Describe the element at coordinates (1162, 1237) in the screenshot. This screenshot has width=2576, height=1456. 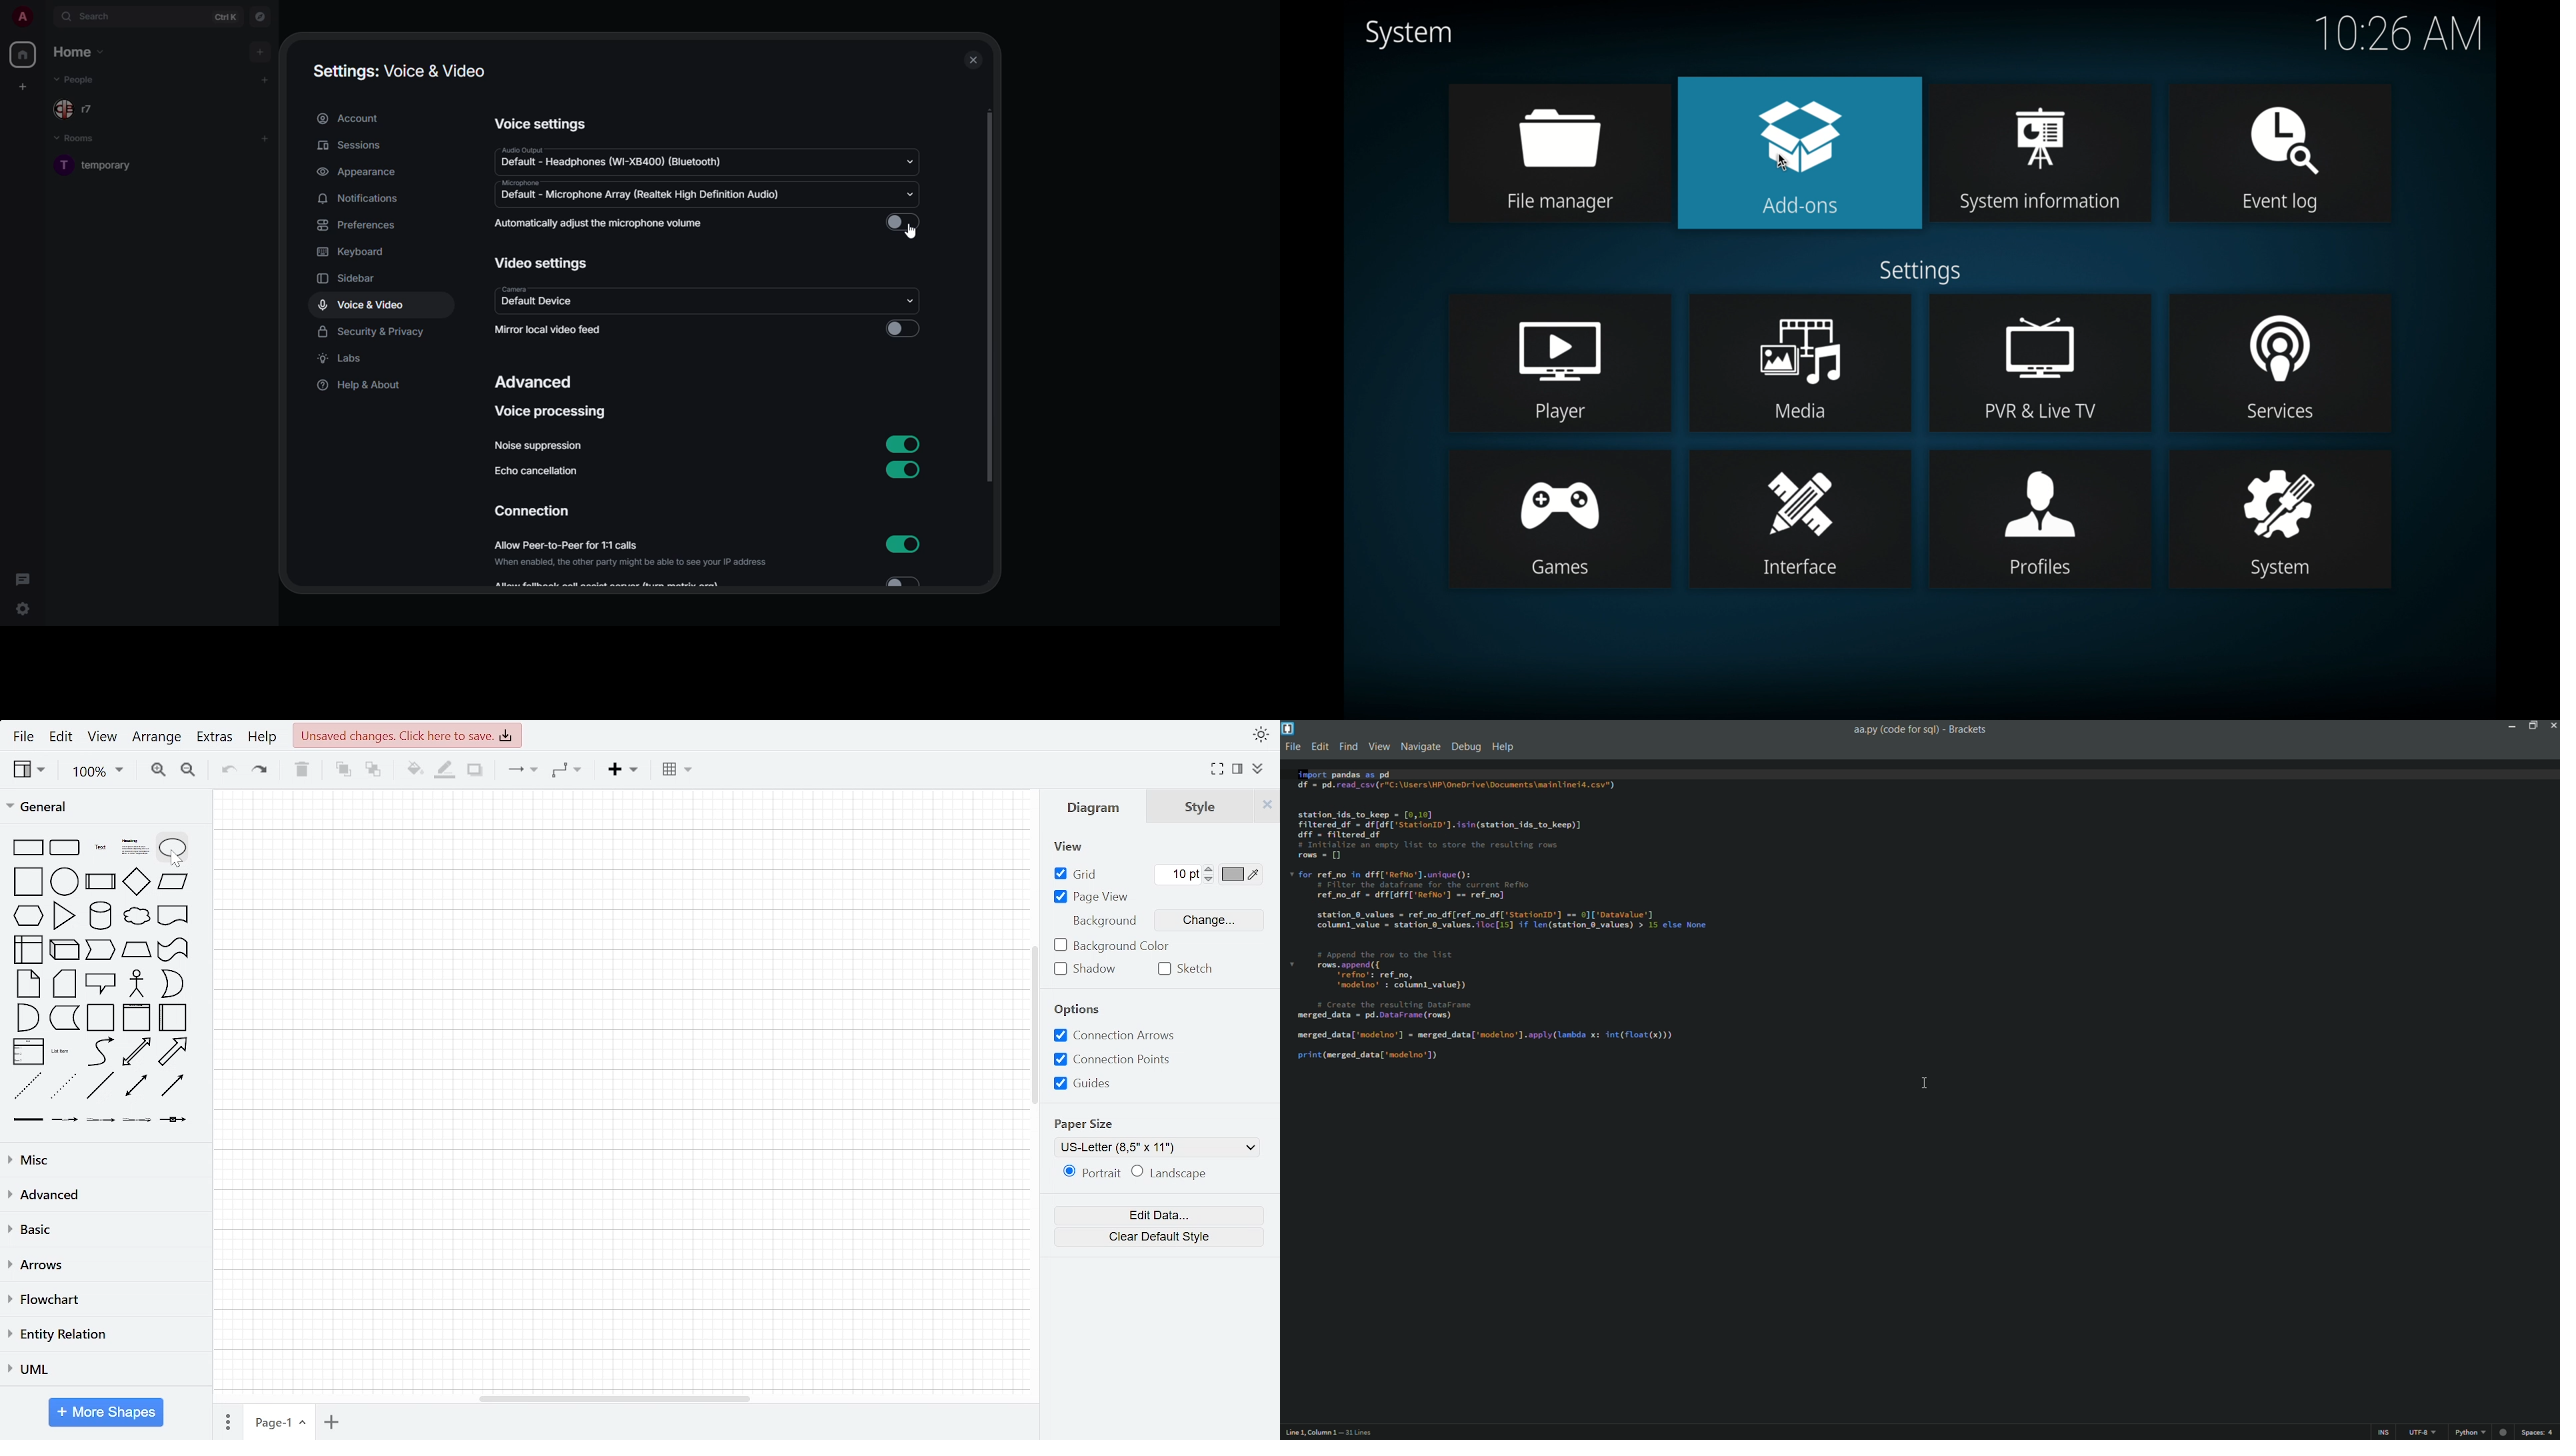
I see `clear default style` at that location.